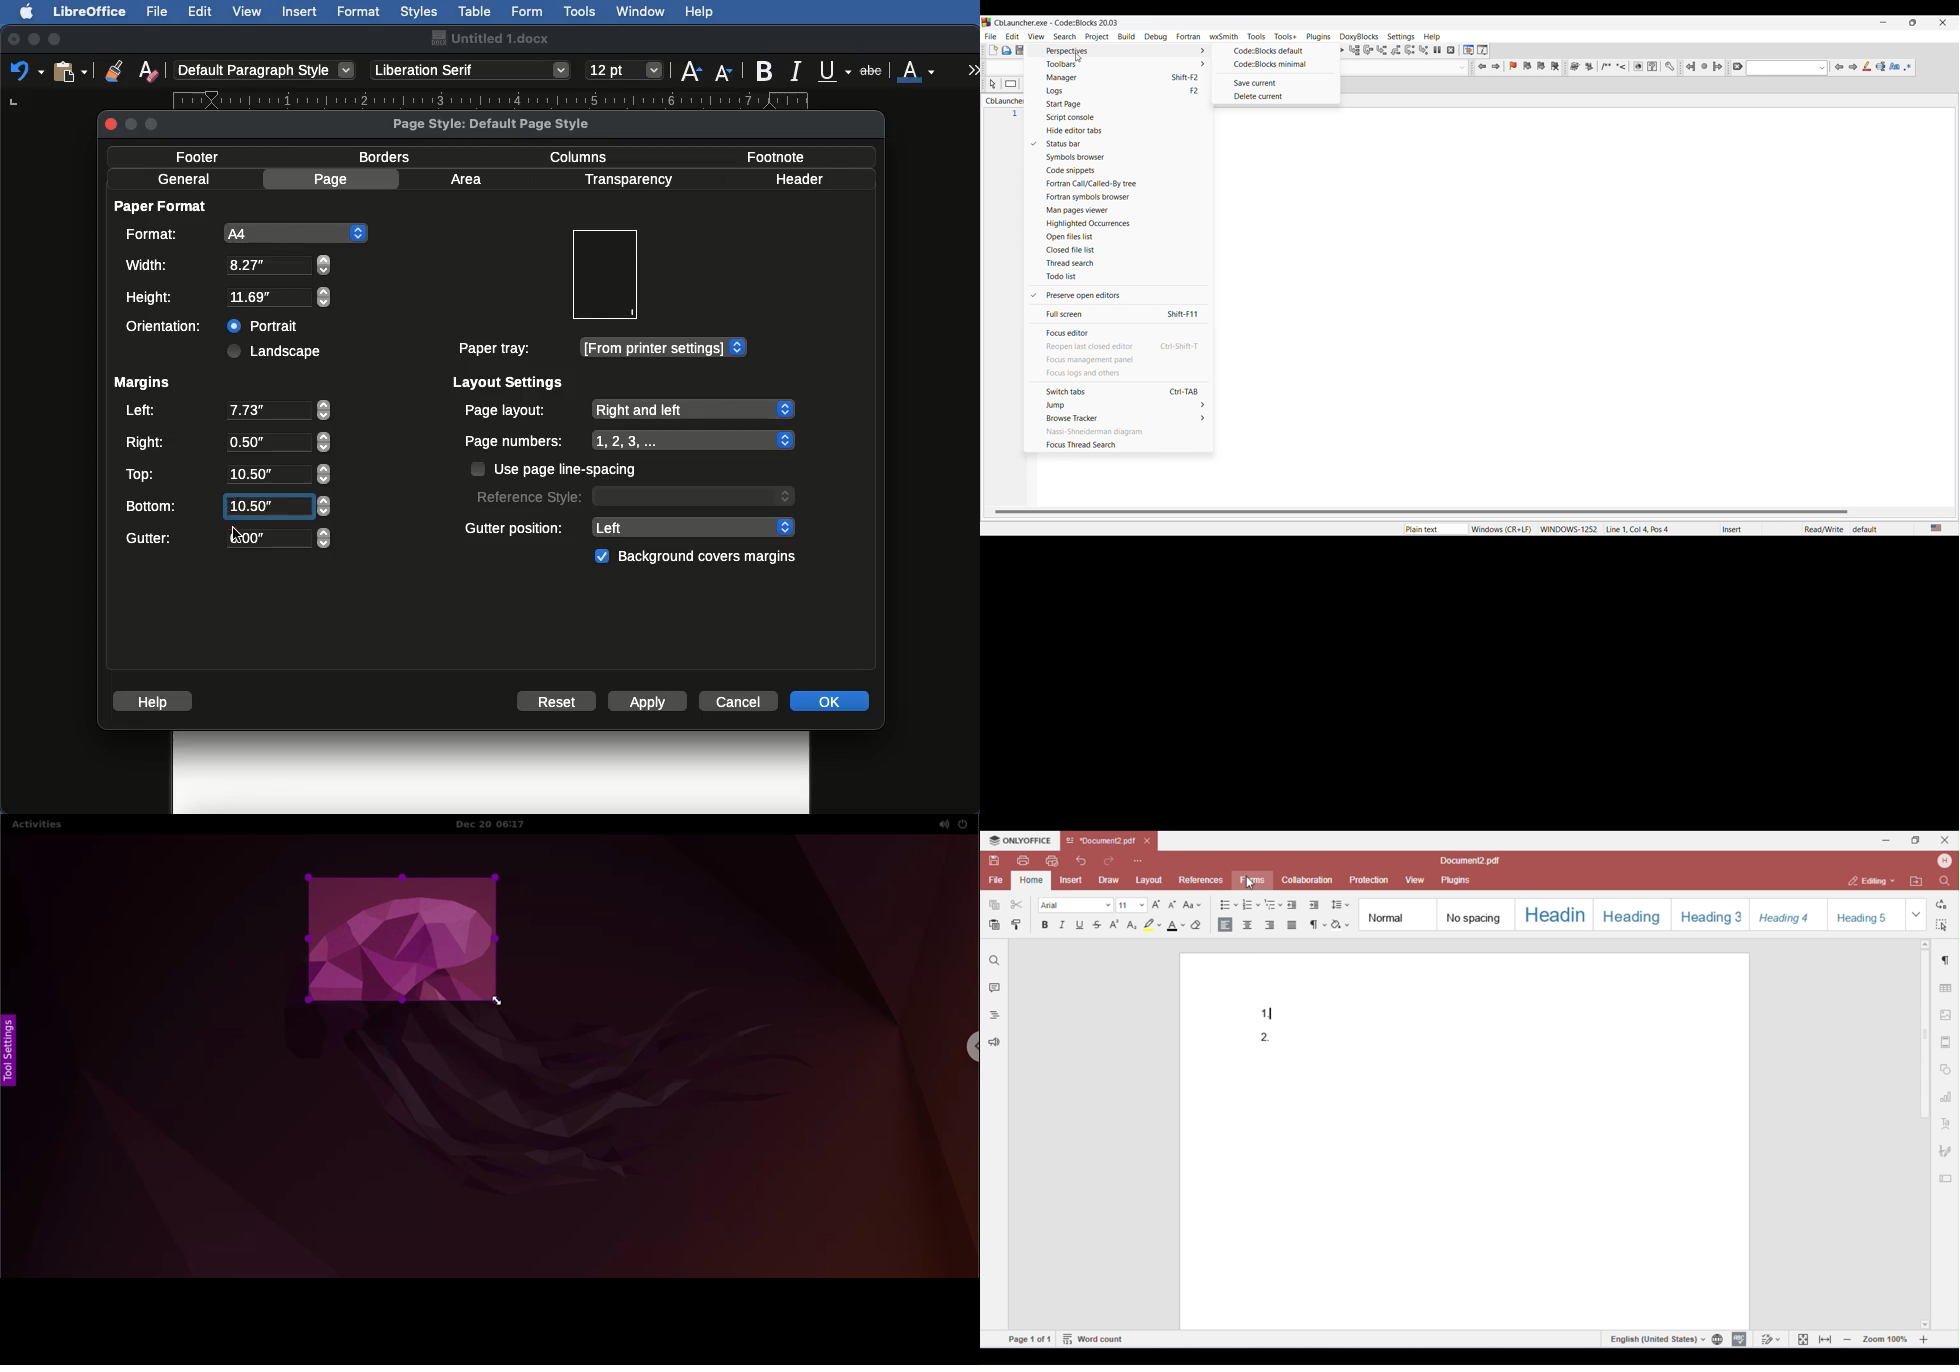 The image size is (1960, 1372). Describe the element at coordinates (1011, 84) in the screenshot. I see `Instruction` at that location.